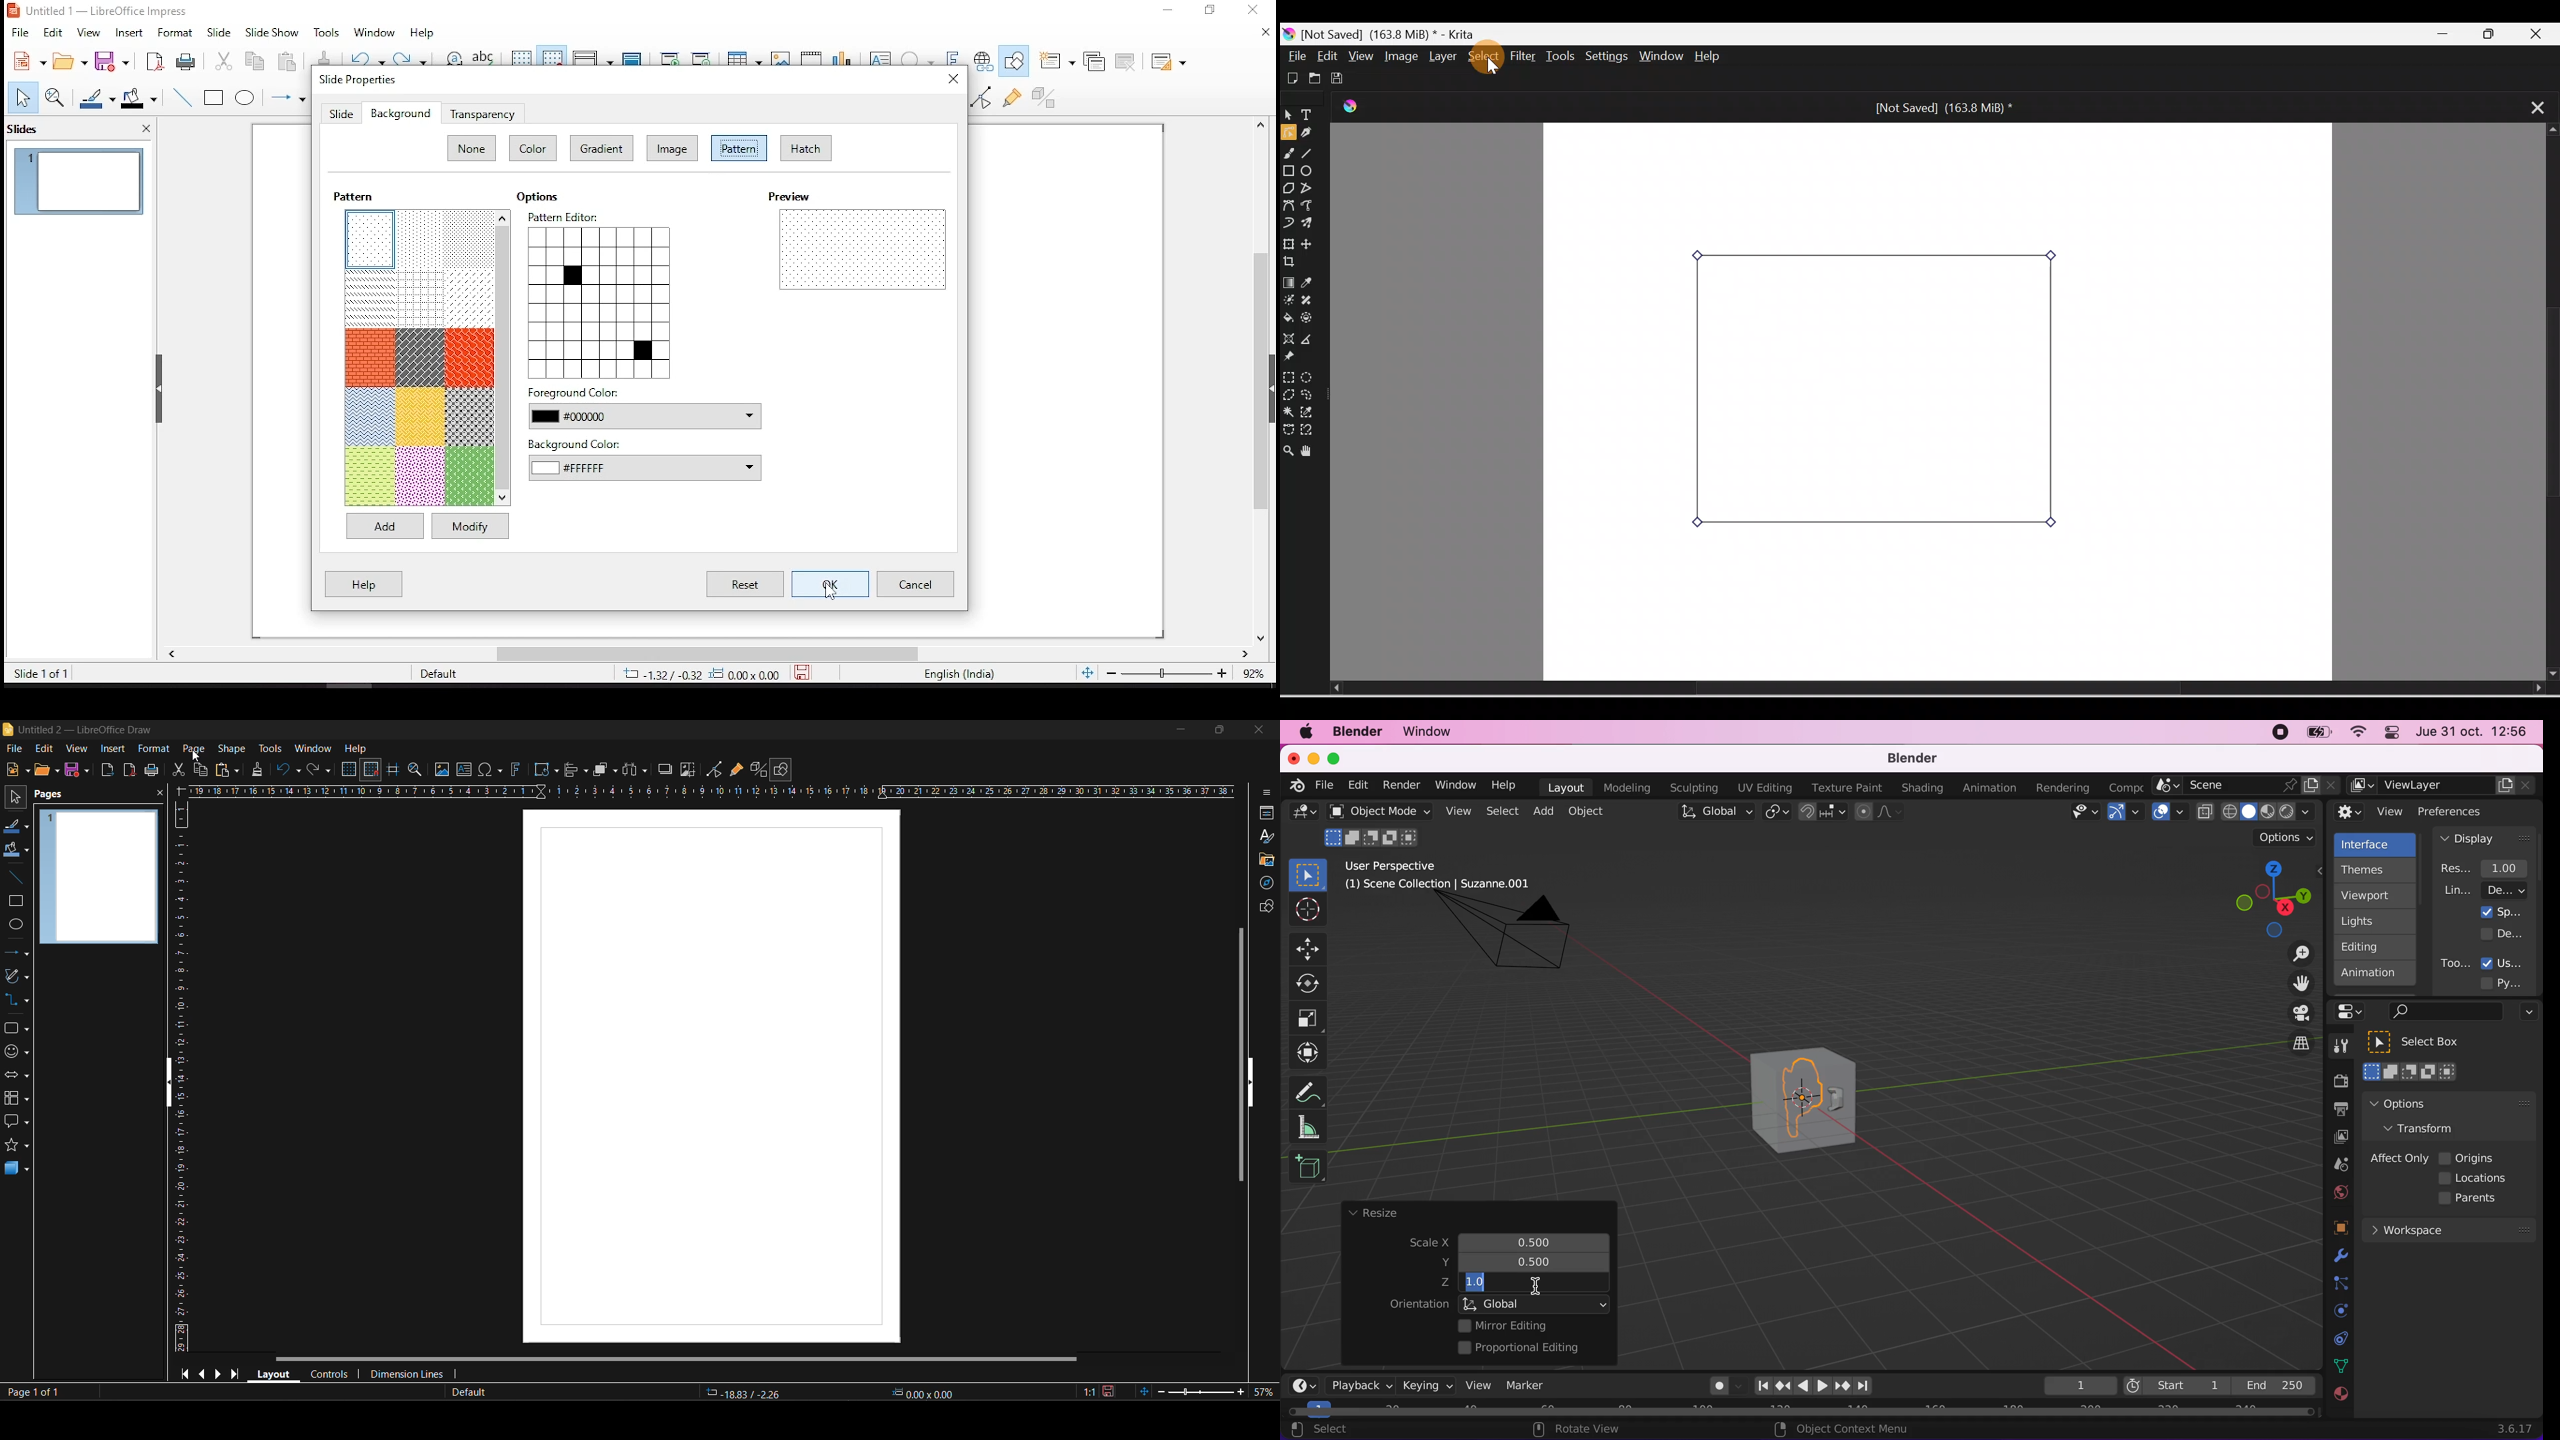 The image size is (2576, 1456). I want to click on Close, so click(2543, 32).